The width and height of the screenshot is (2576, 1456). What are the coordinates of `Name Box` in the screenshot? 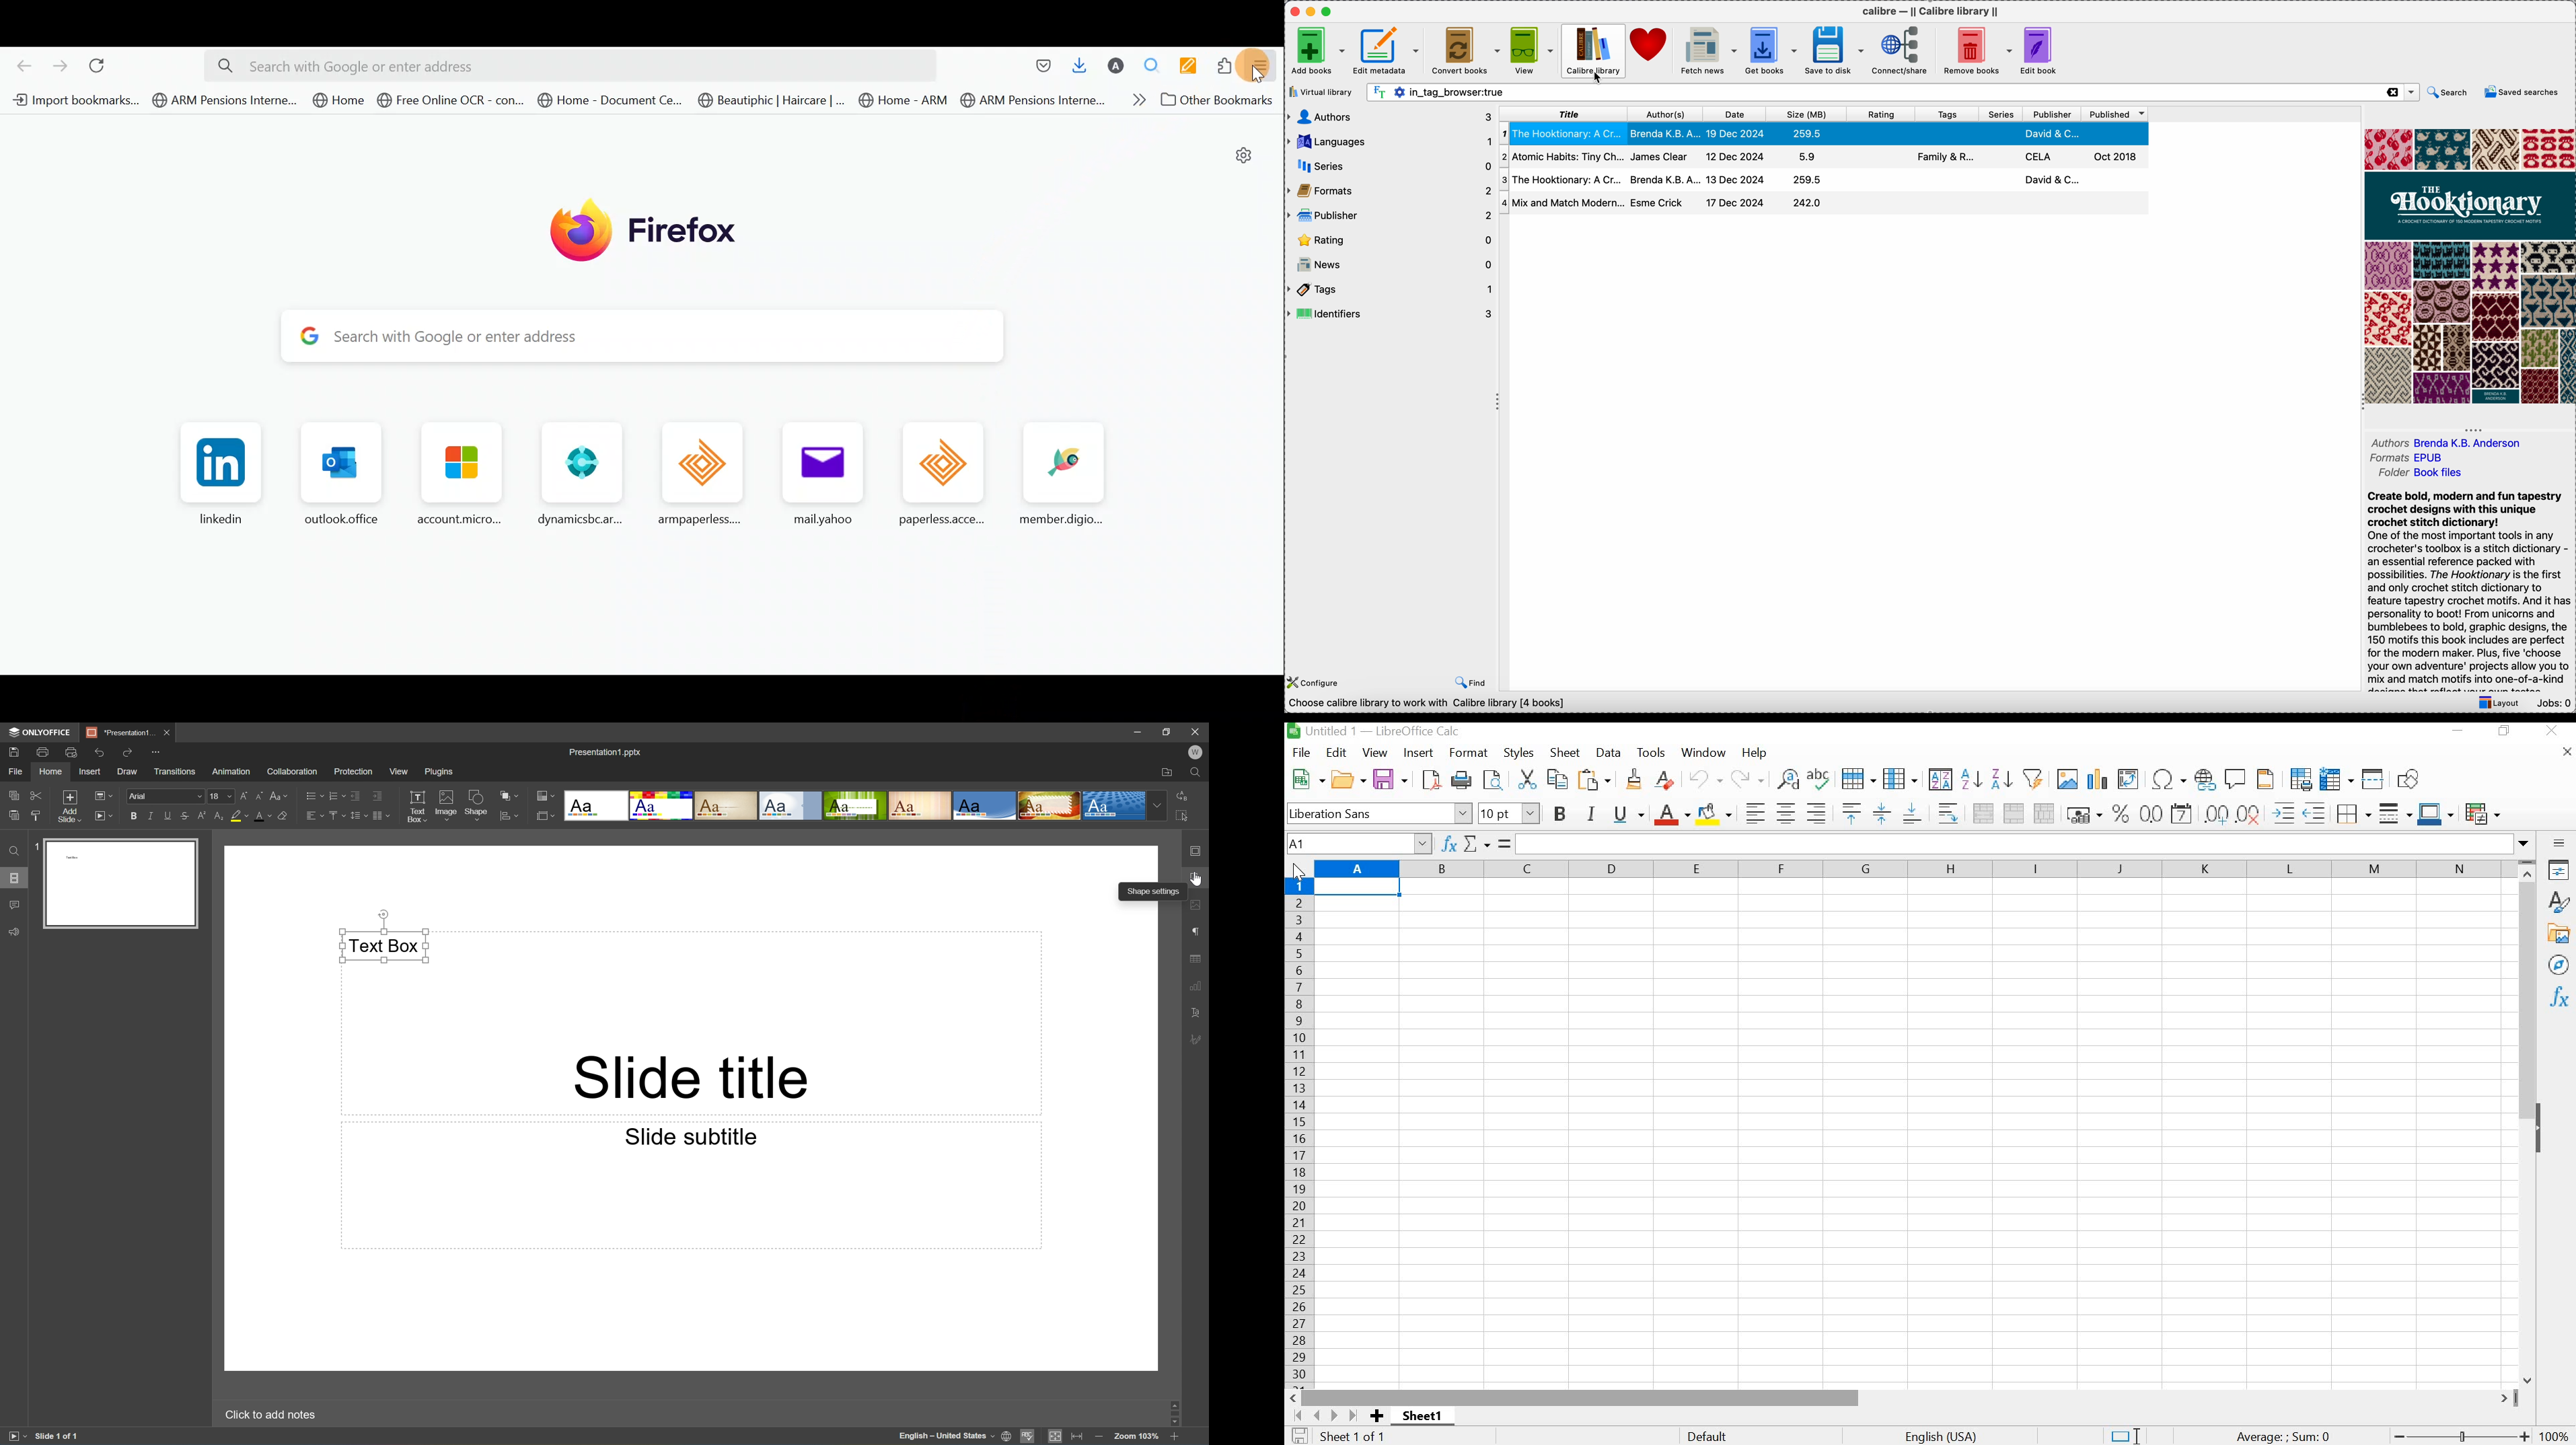 It's located at (1358, 842).